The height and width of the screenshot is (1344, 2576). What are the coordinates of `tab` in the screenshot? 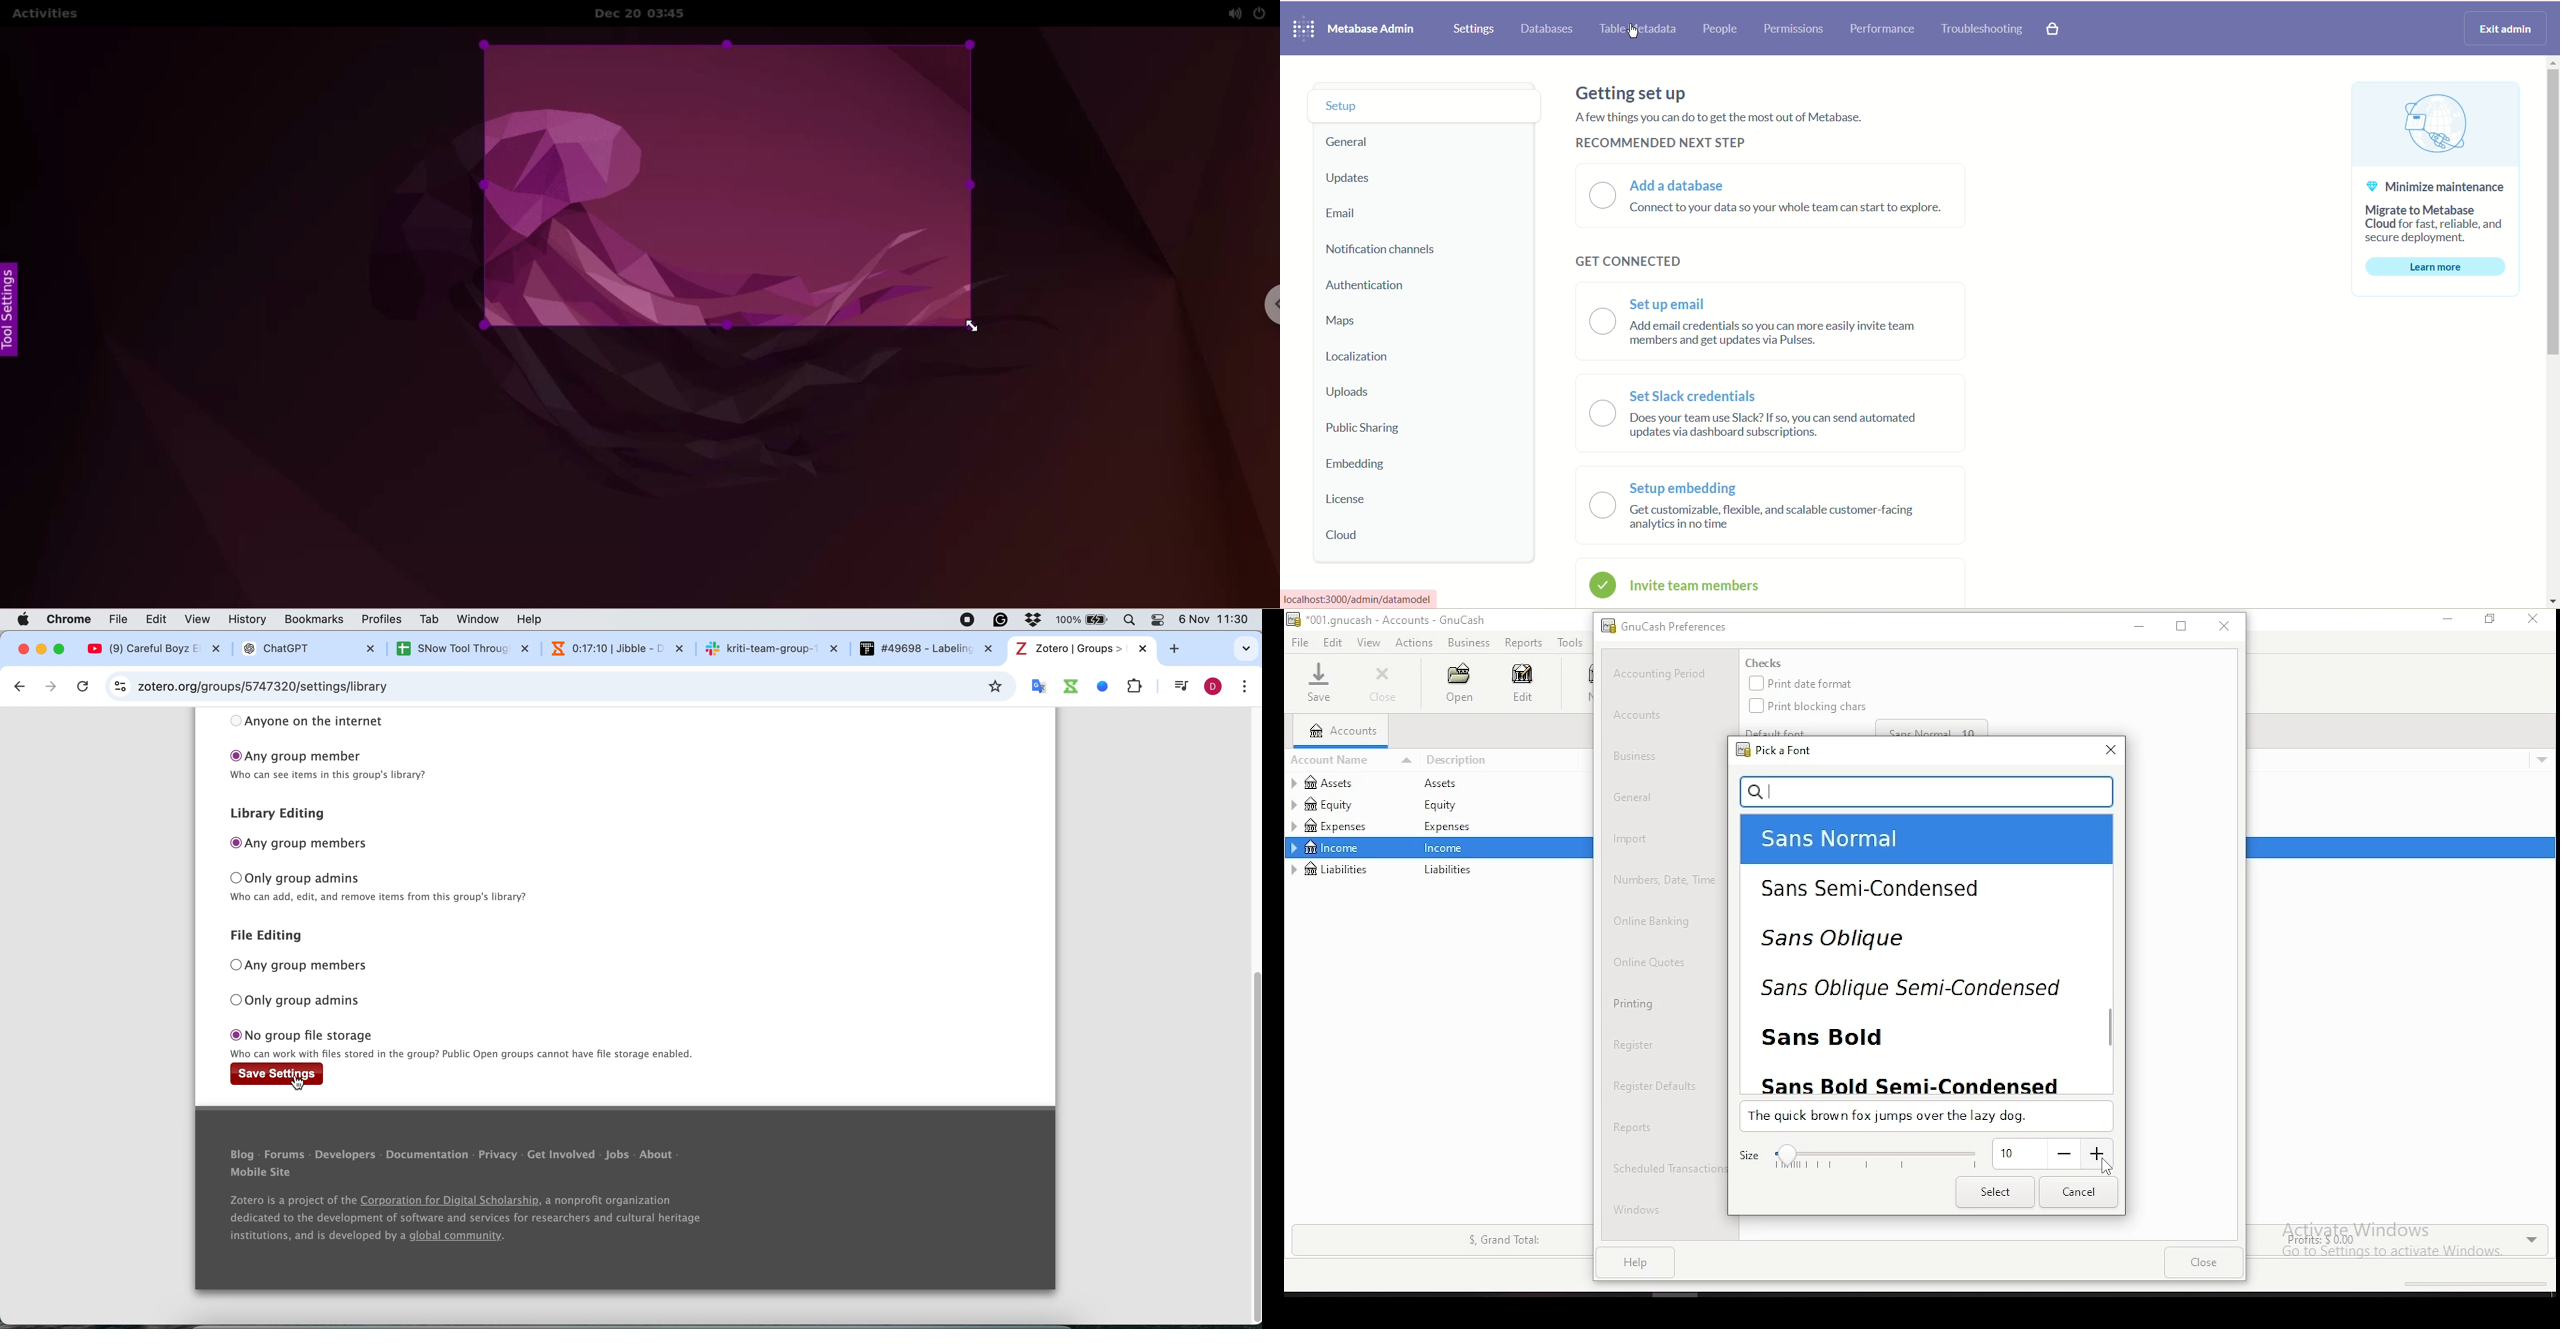 It's located at (431, 619).